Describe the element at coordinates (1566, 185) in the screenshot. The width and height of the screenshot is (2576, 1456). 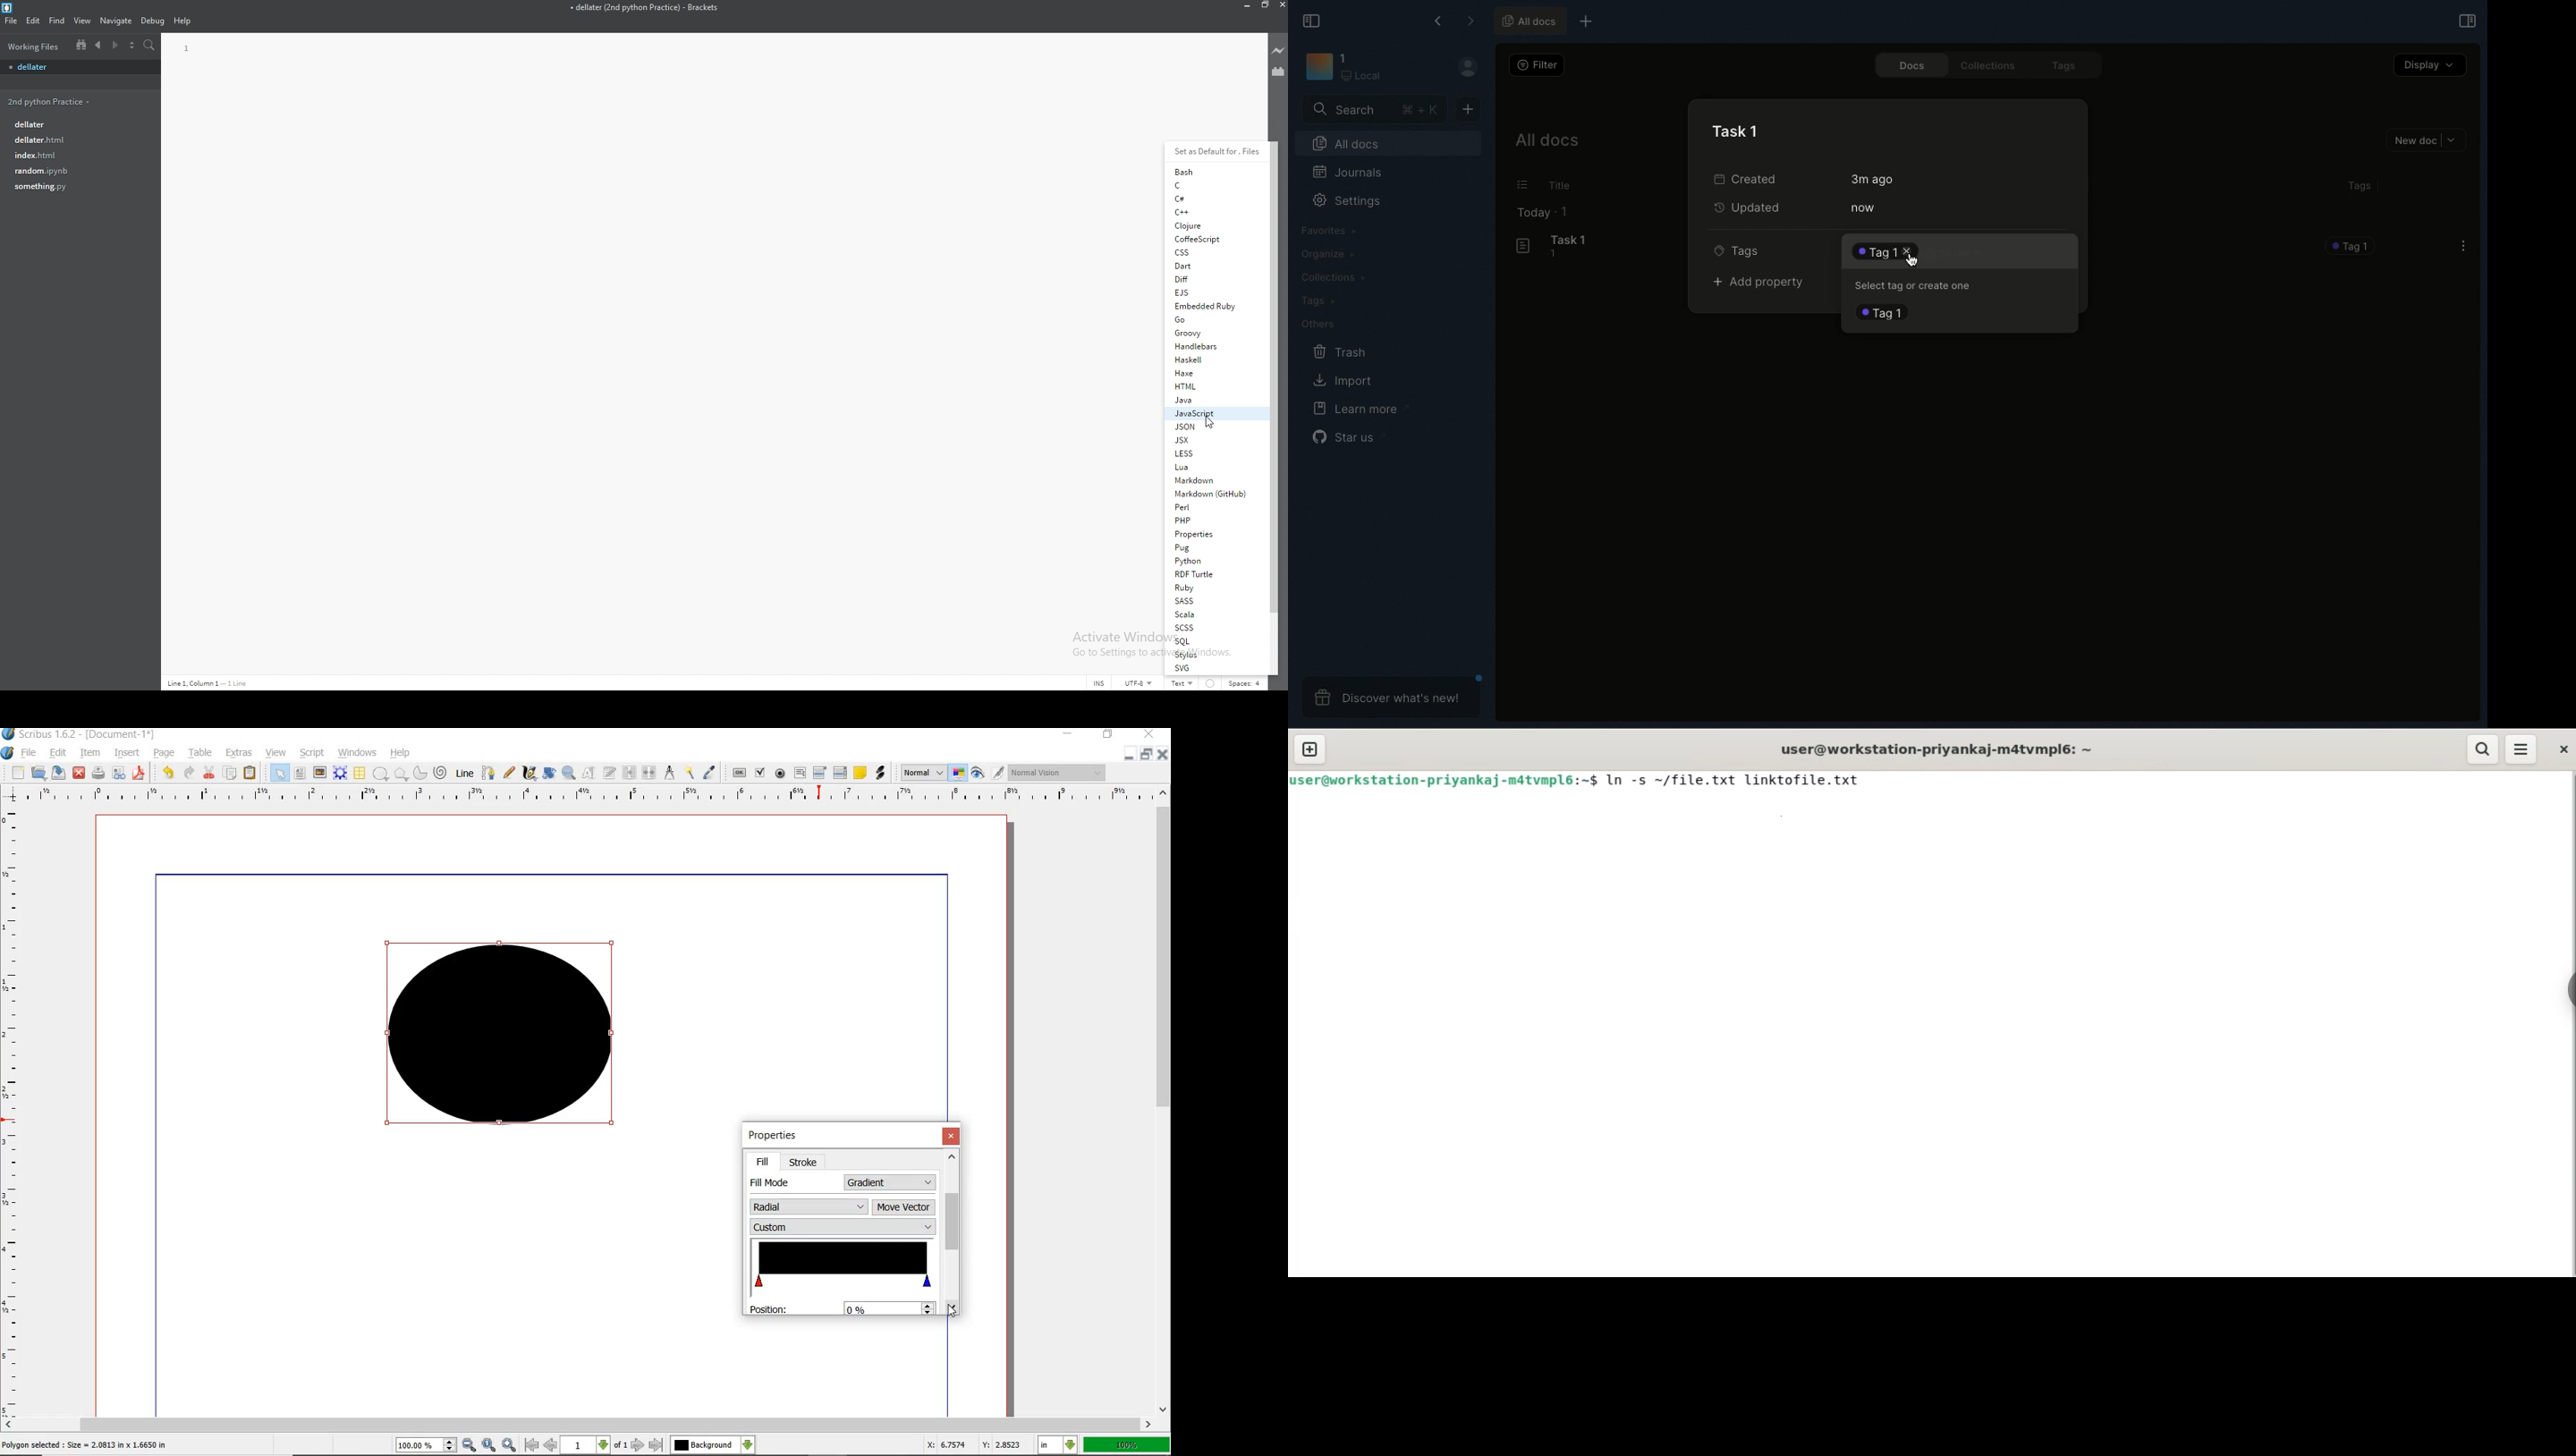
I see `Title` at that location.